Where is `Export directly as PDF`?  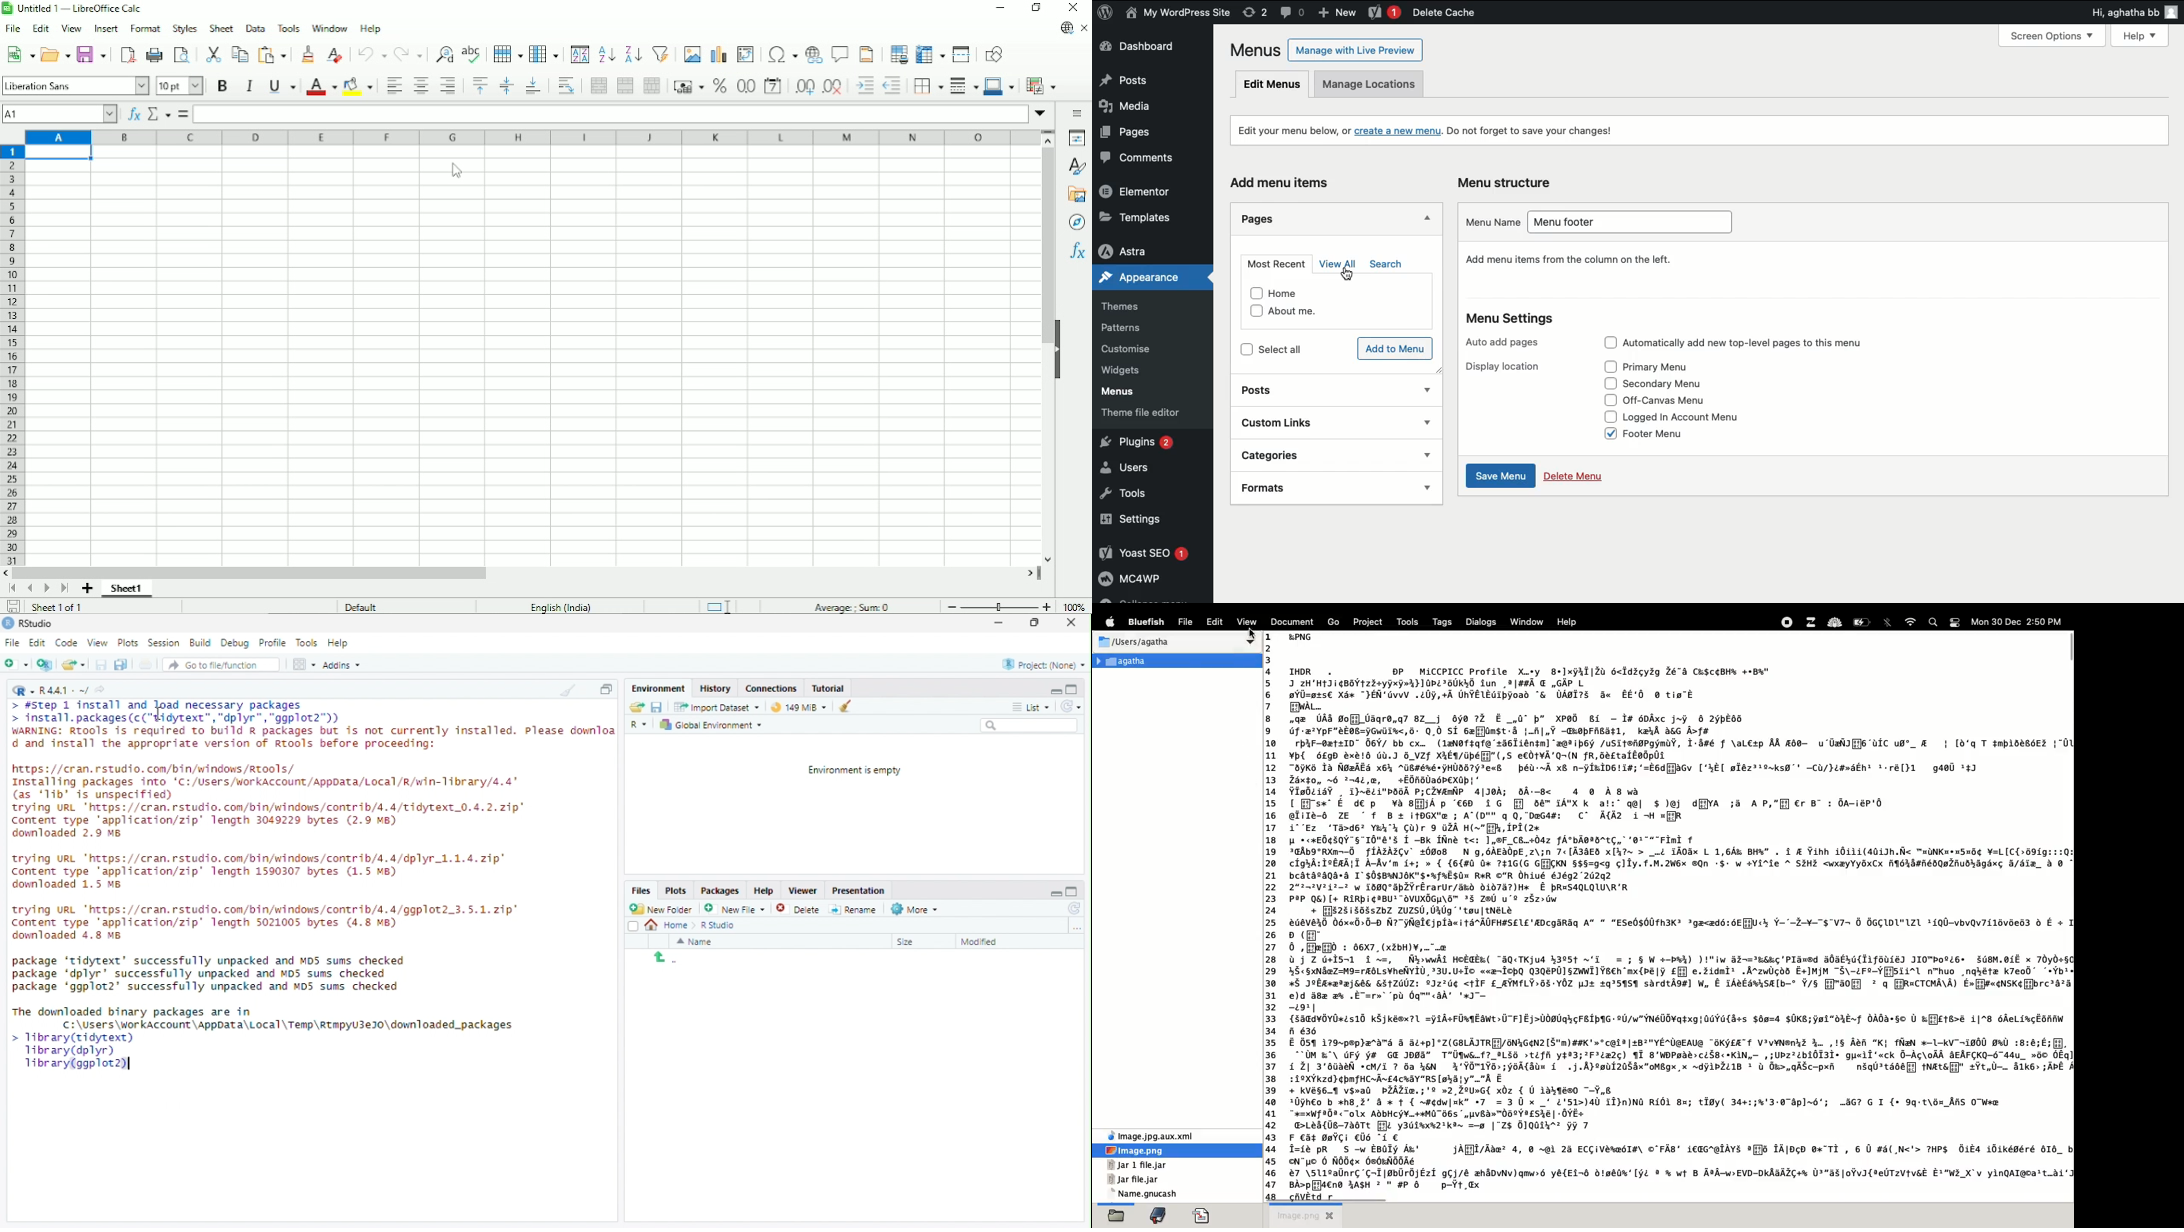
Export directly as PDF is located at coordinates (128, 55).